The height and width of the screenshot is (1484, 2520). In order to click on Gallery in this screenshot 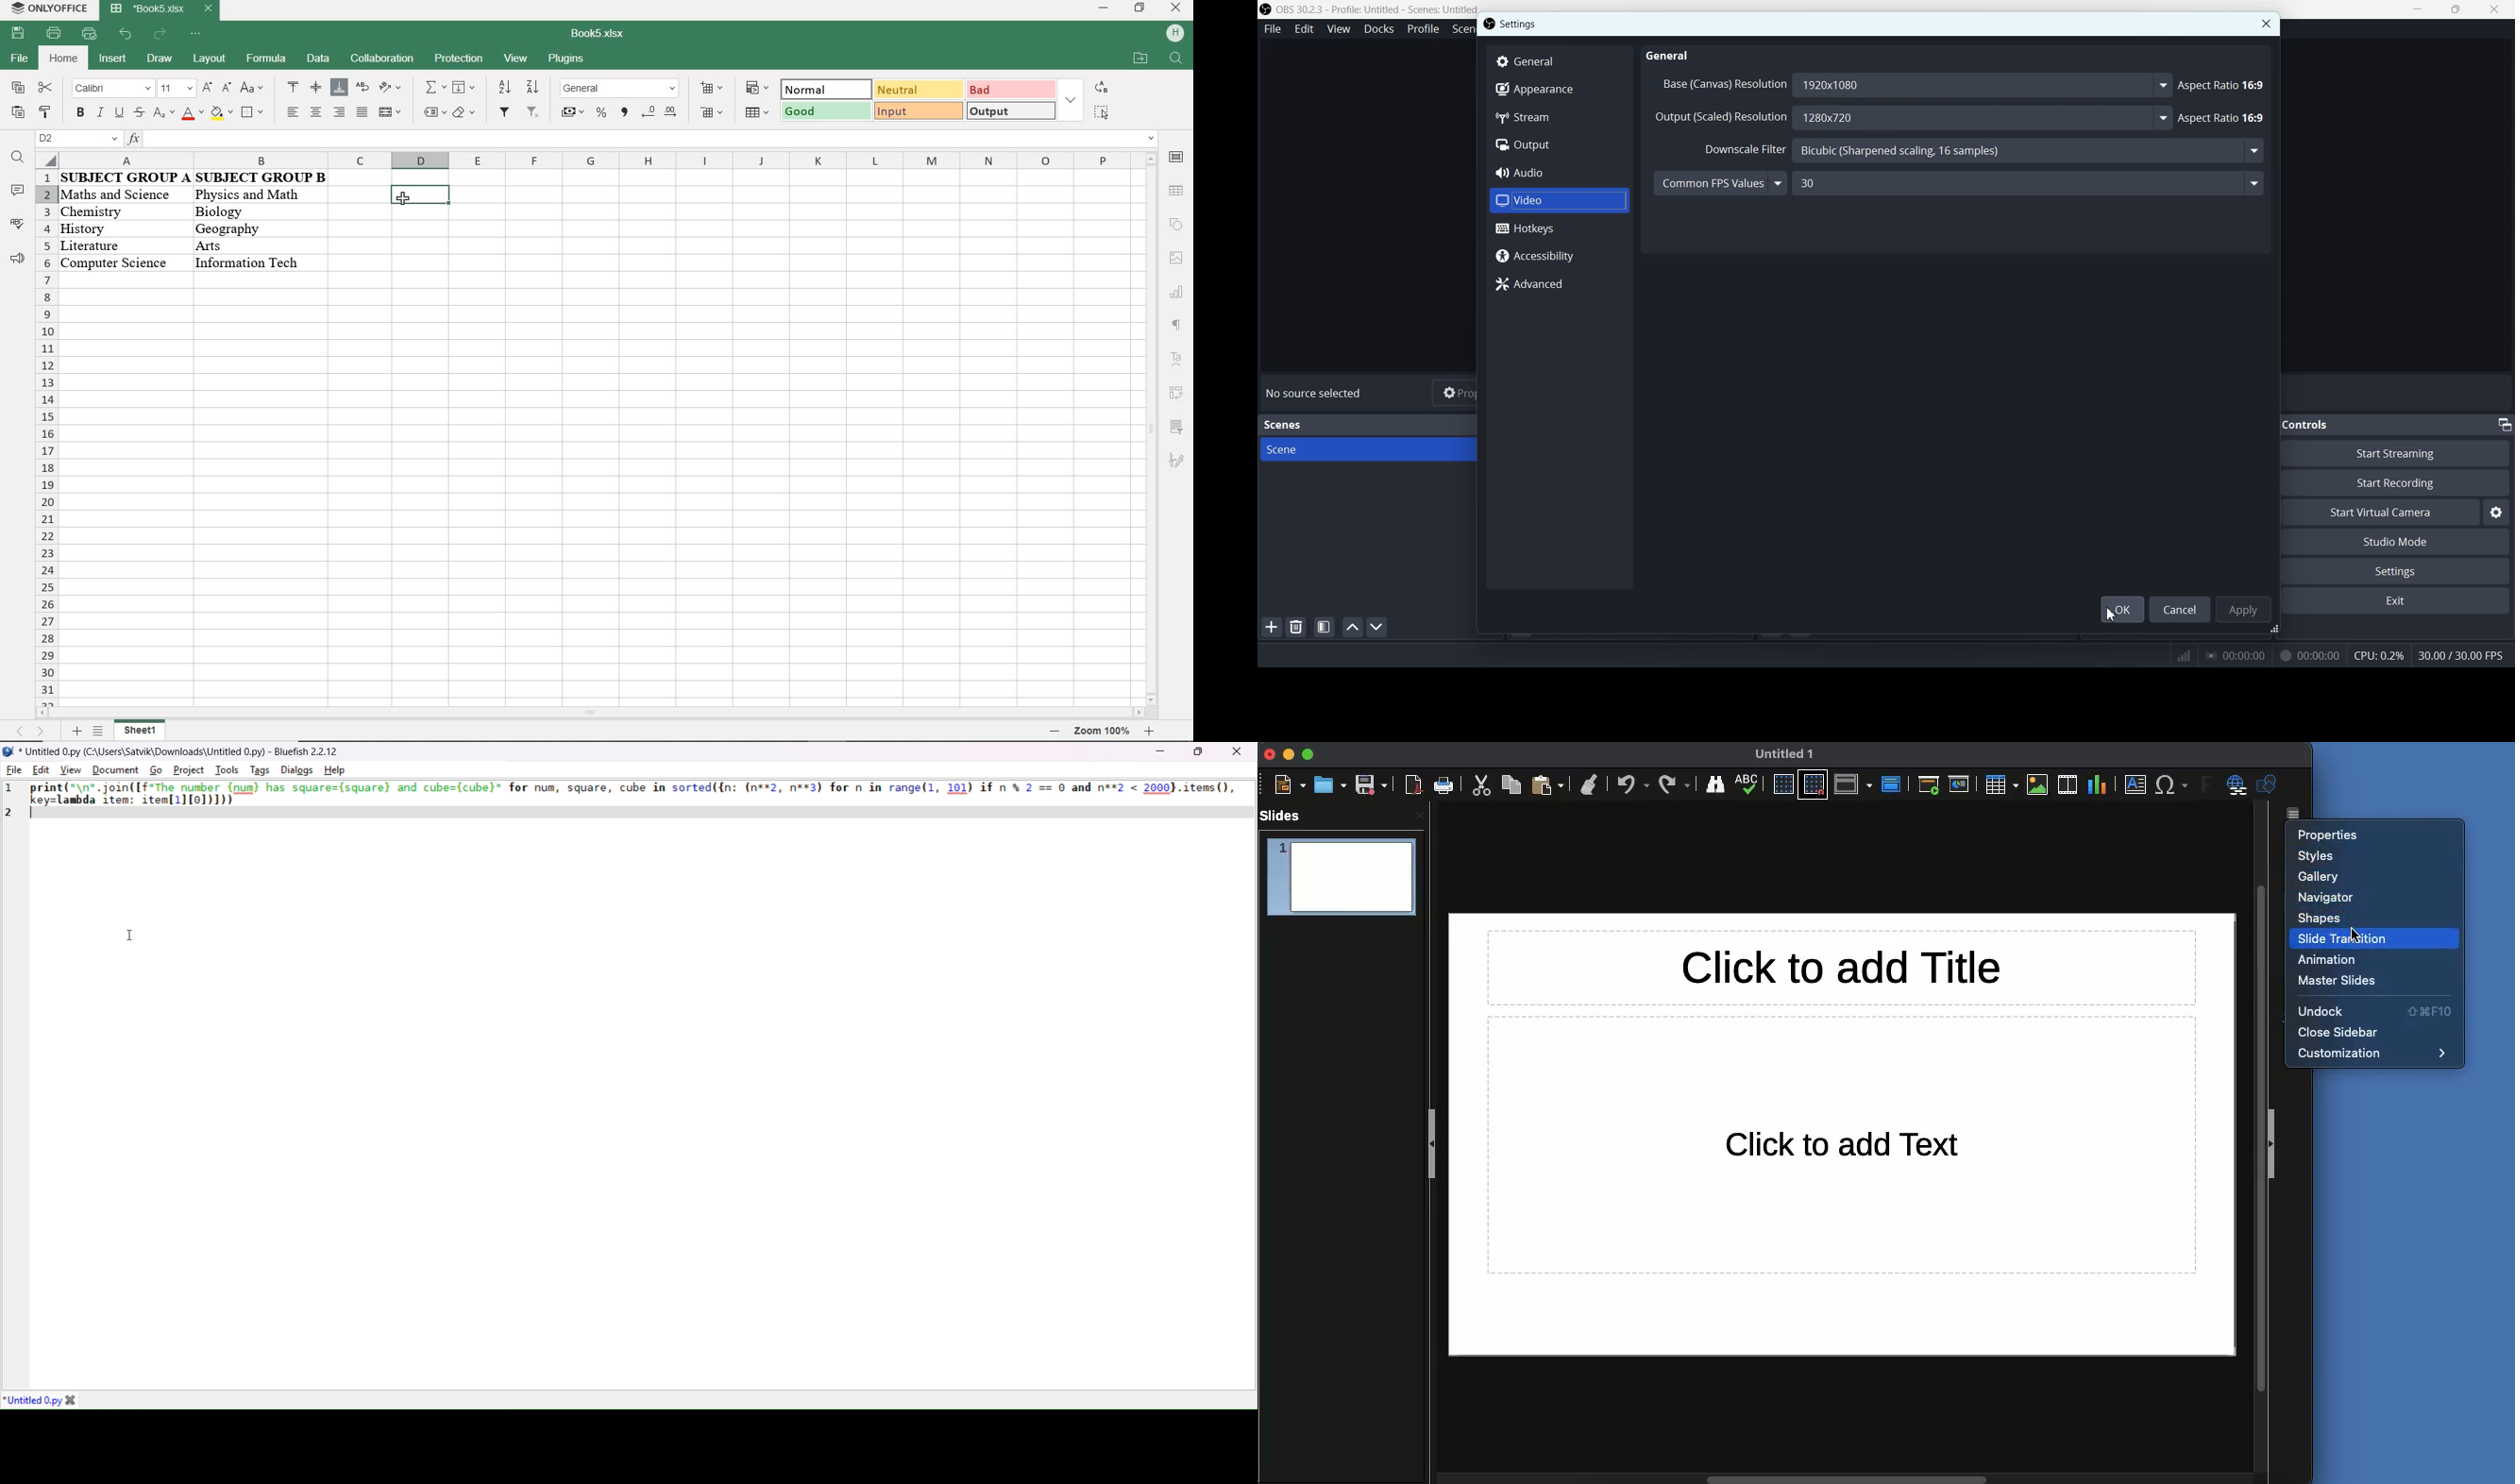, I will do `click(2321, 879)`.